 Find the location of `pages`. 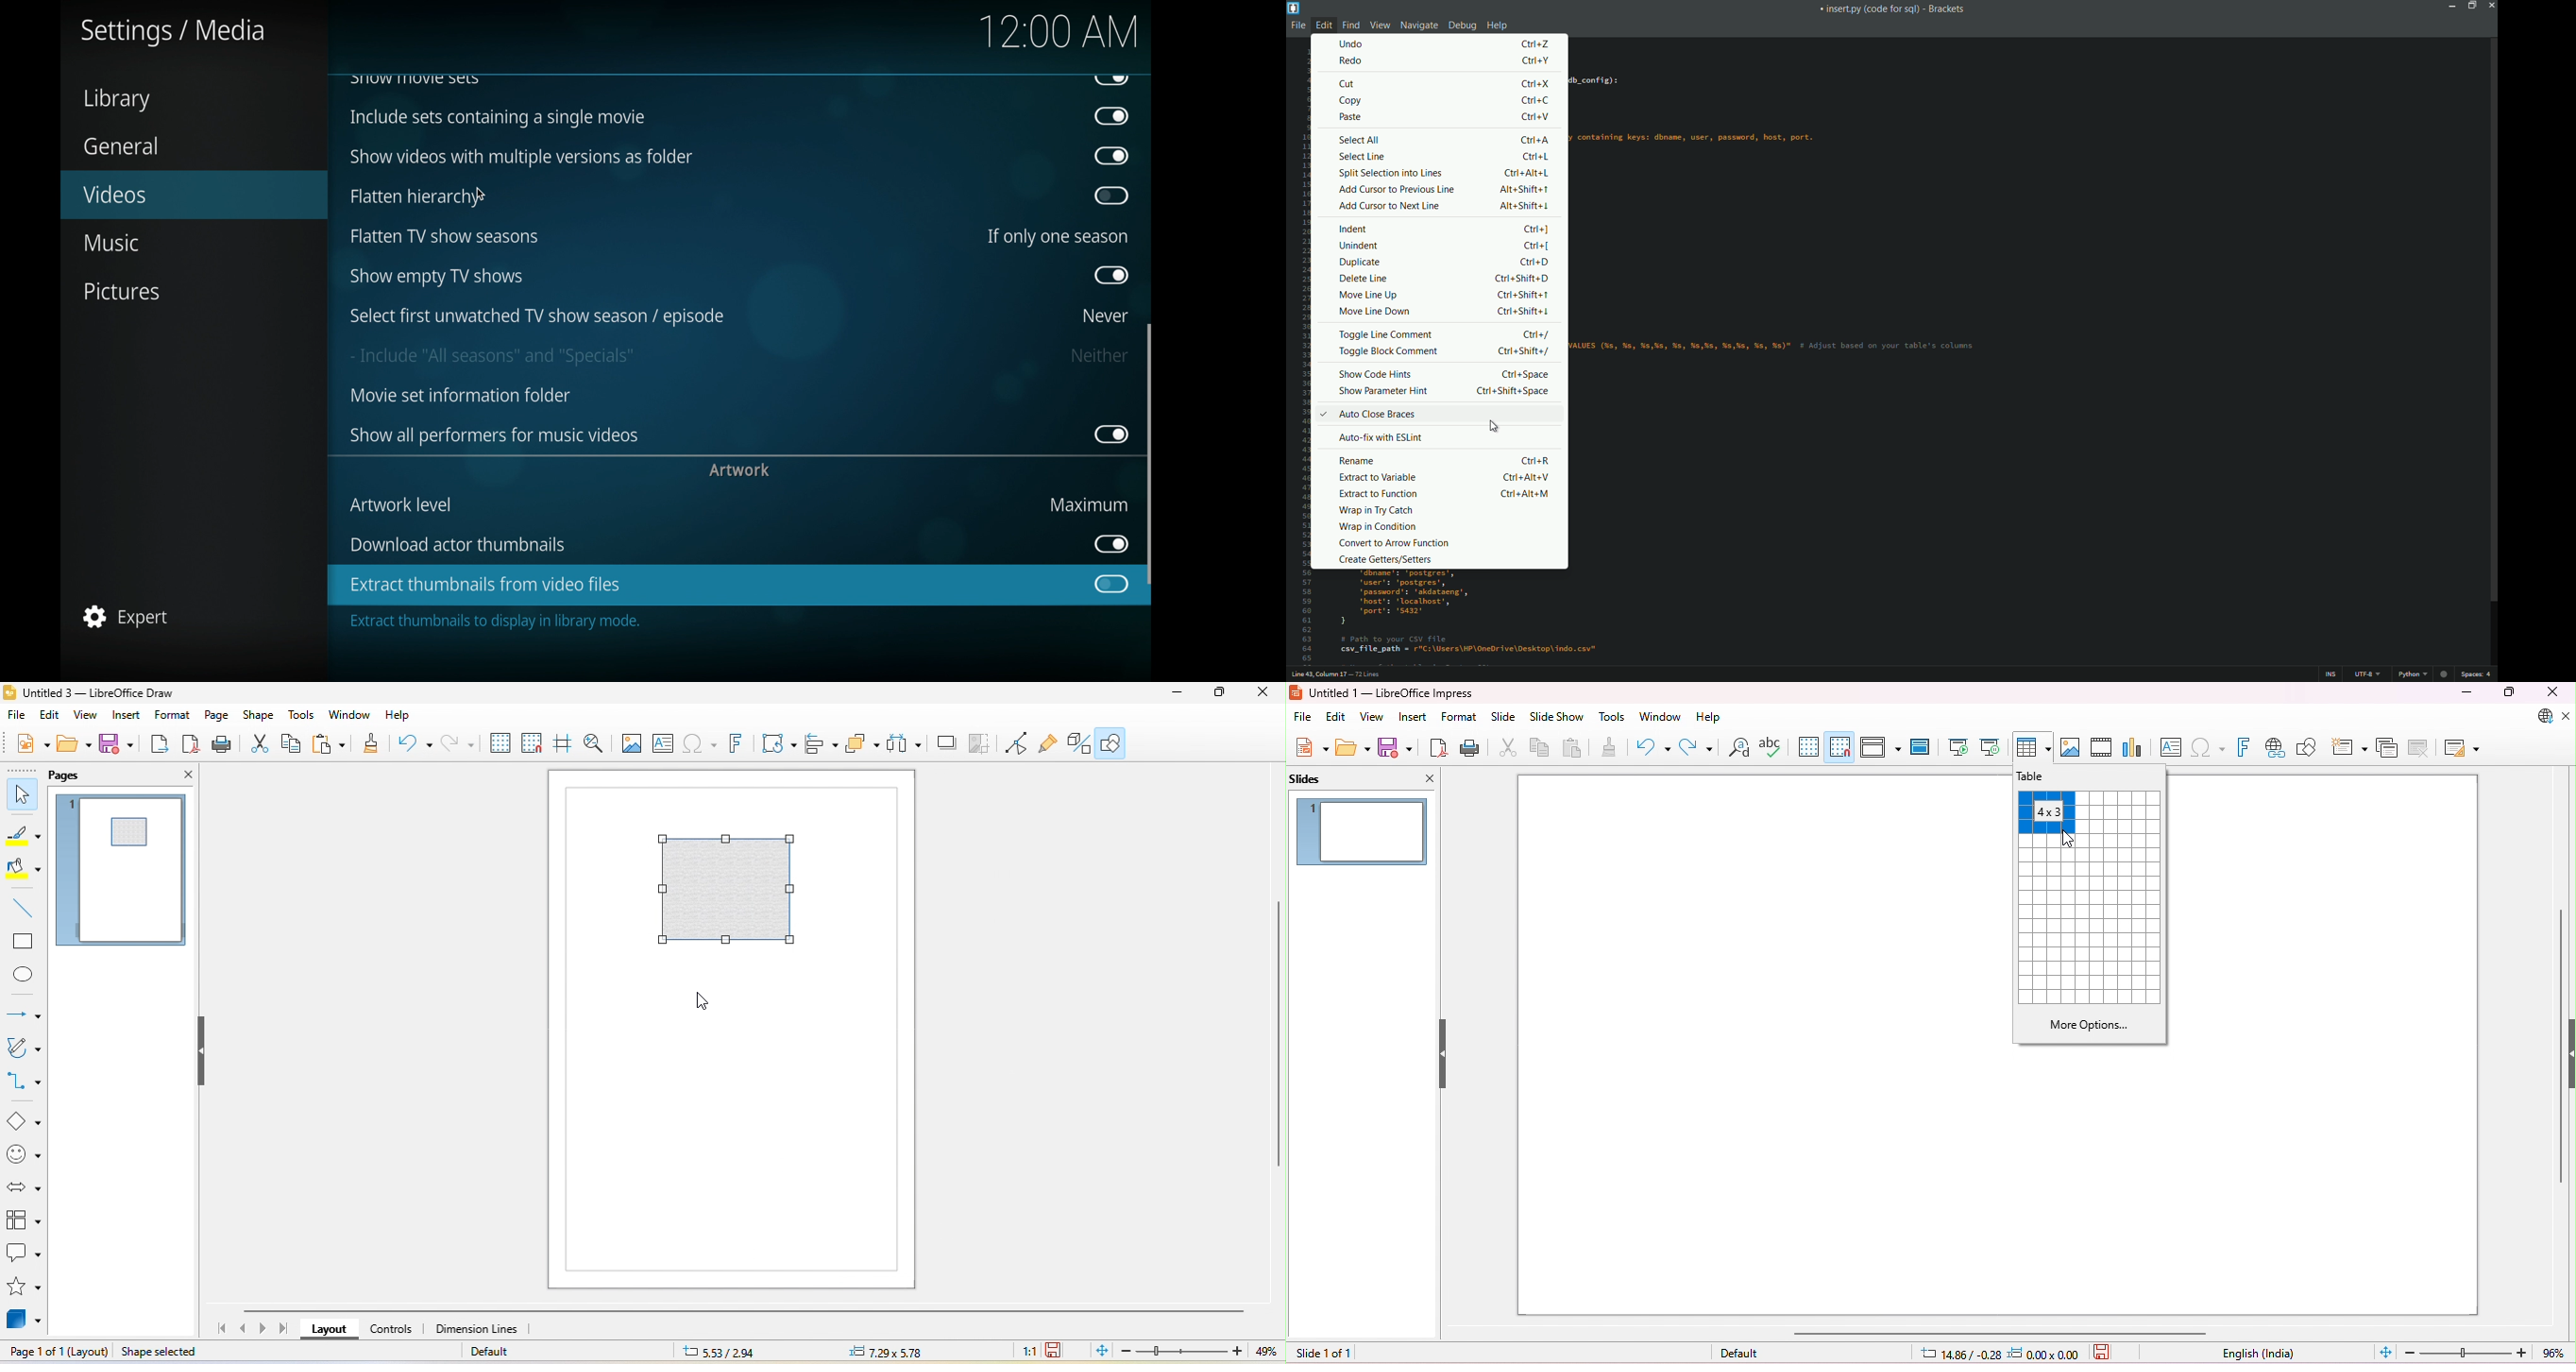

pages is located at coordinates (75, 776).